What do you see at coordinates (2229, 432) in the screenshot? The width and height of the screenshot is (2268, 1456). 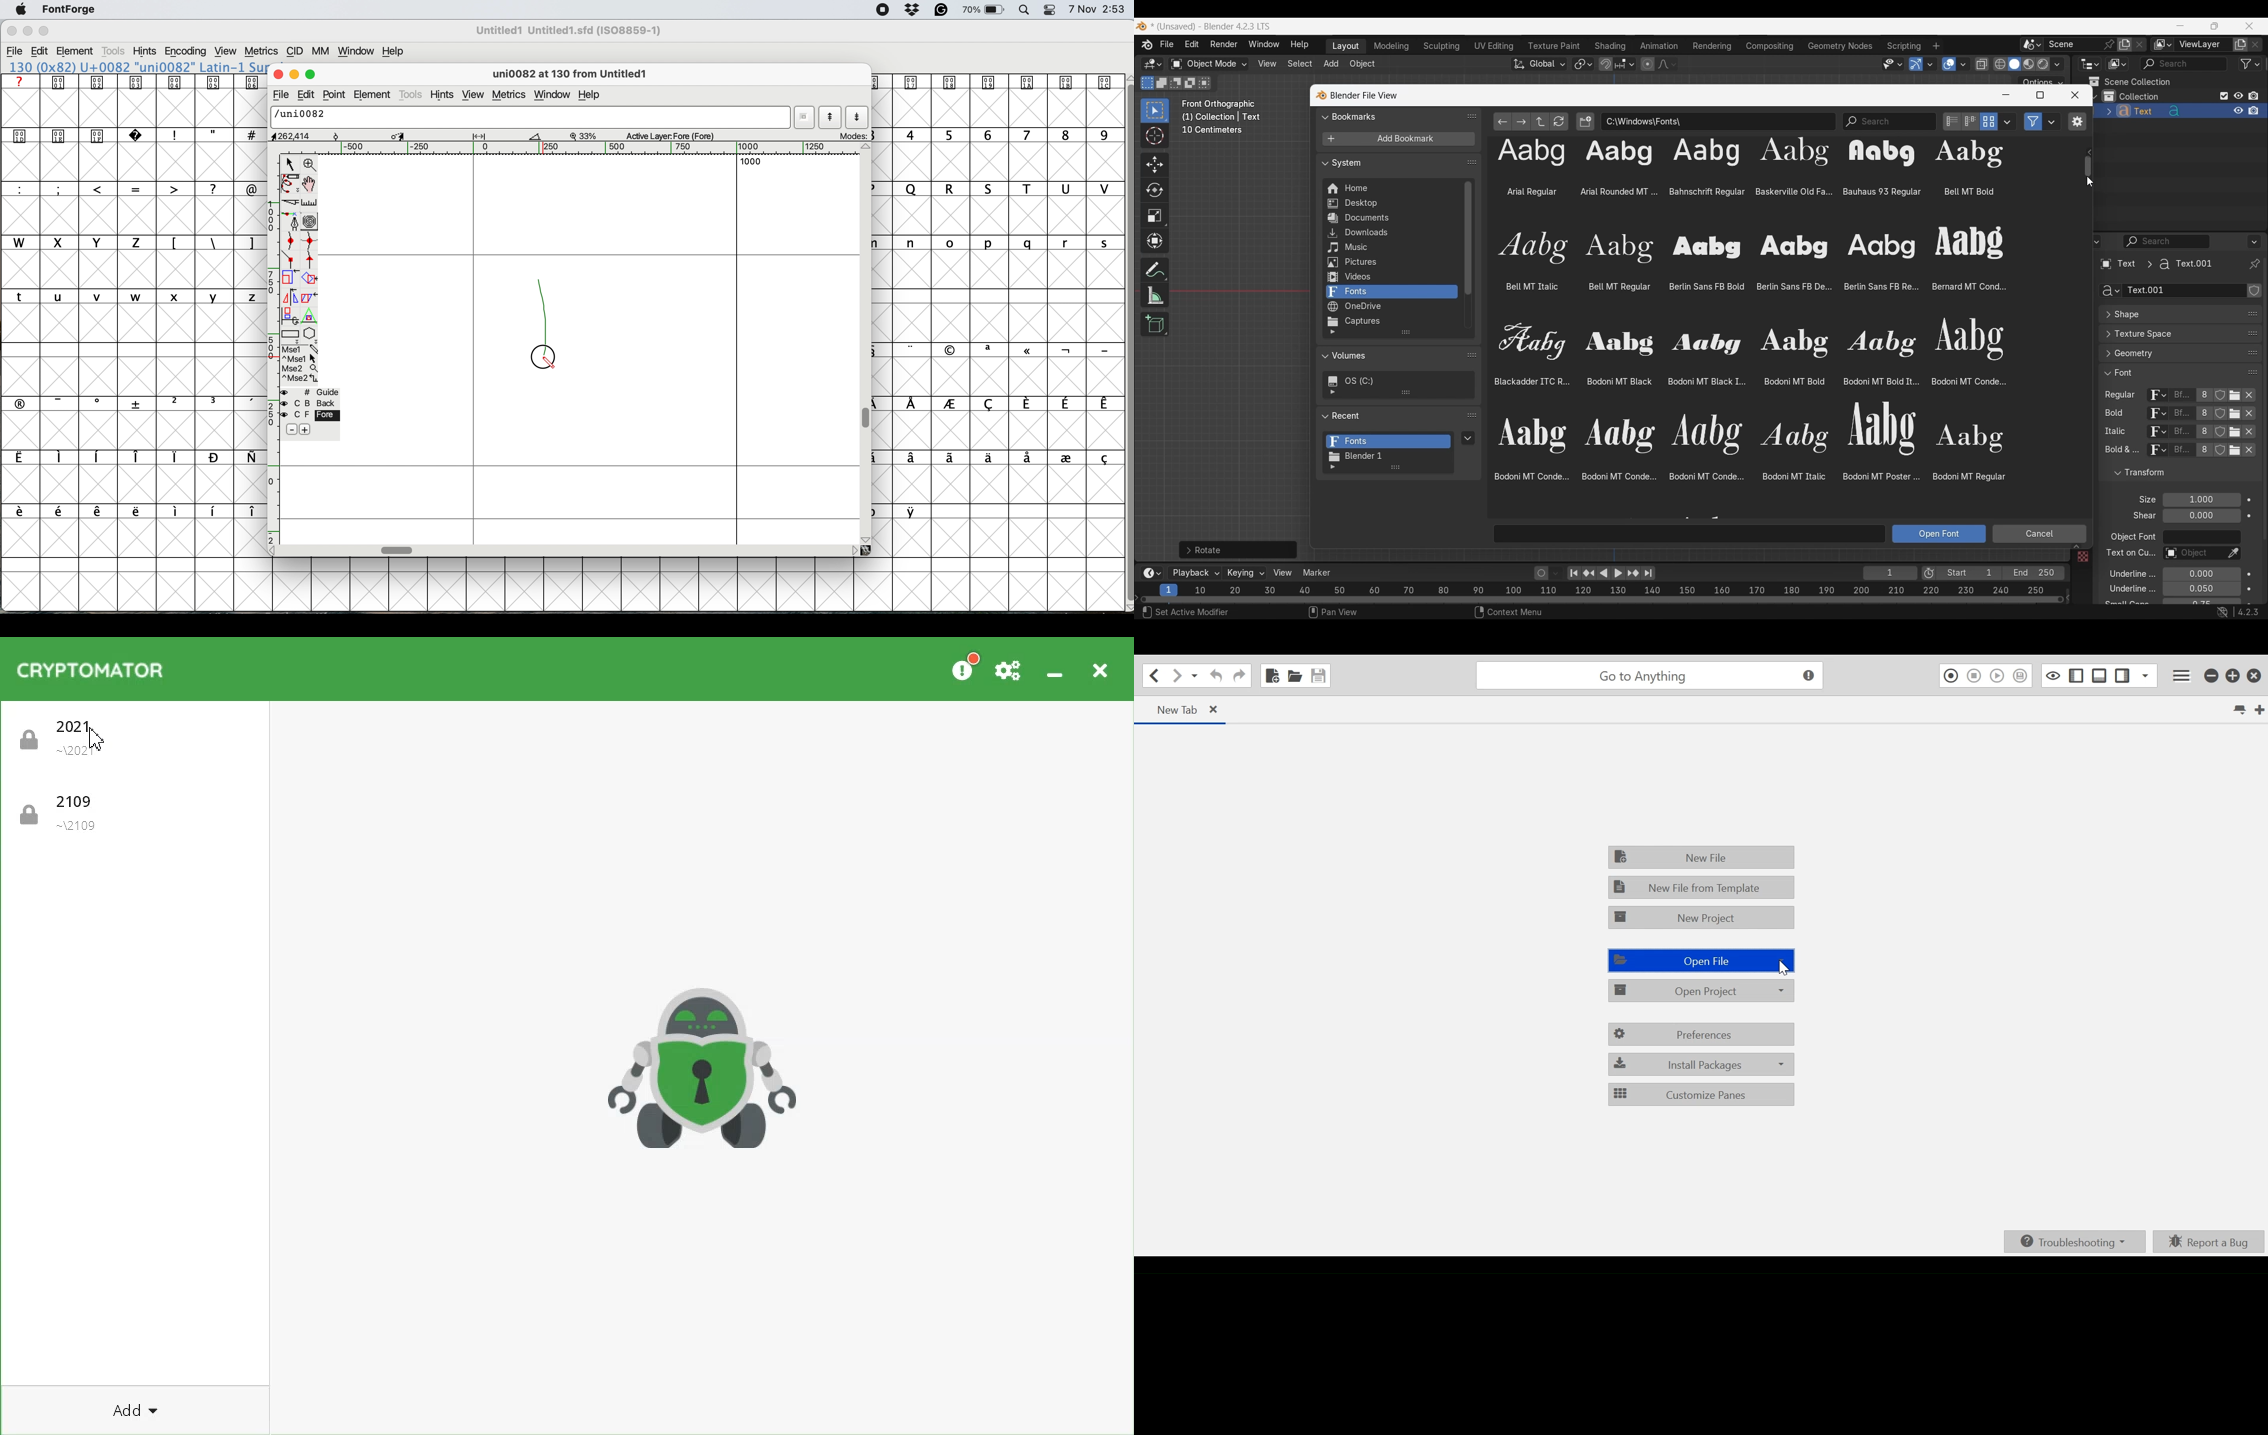 I see `nlink respective attribute` at bounding box center [2229, 432].